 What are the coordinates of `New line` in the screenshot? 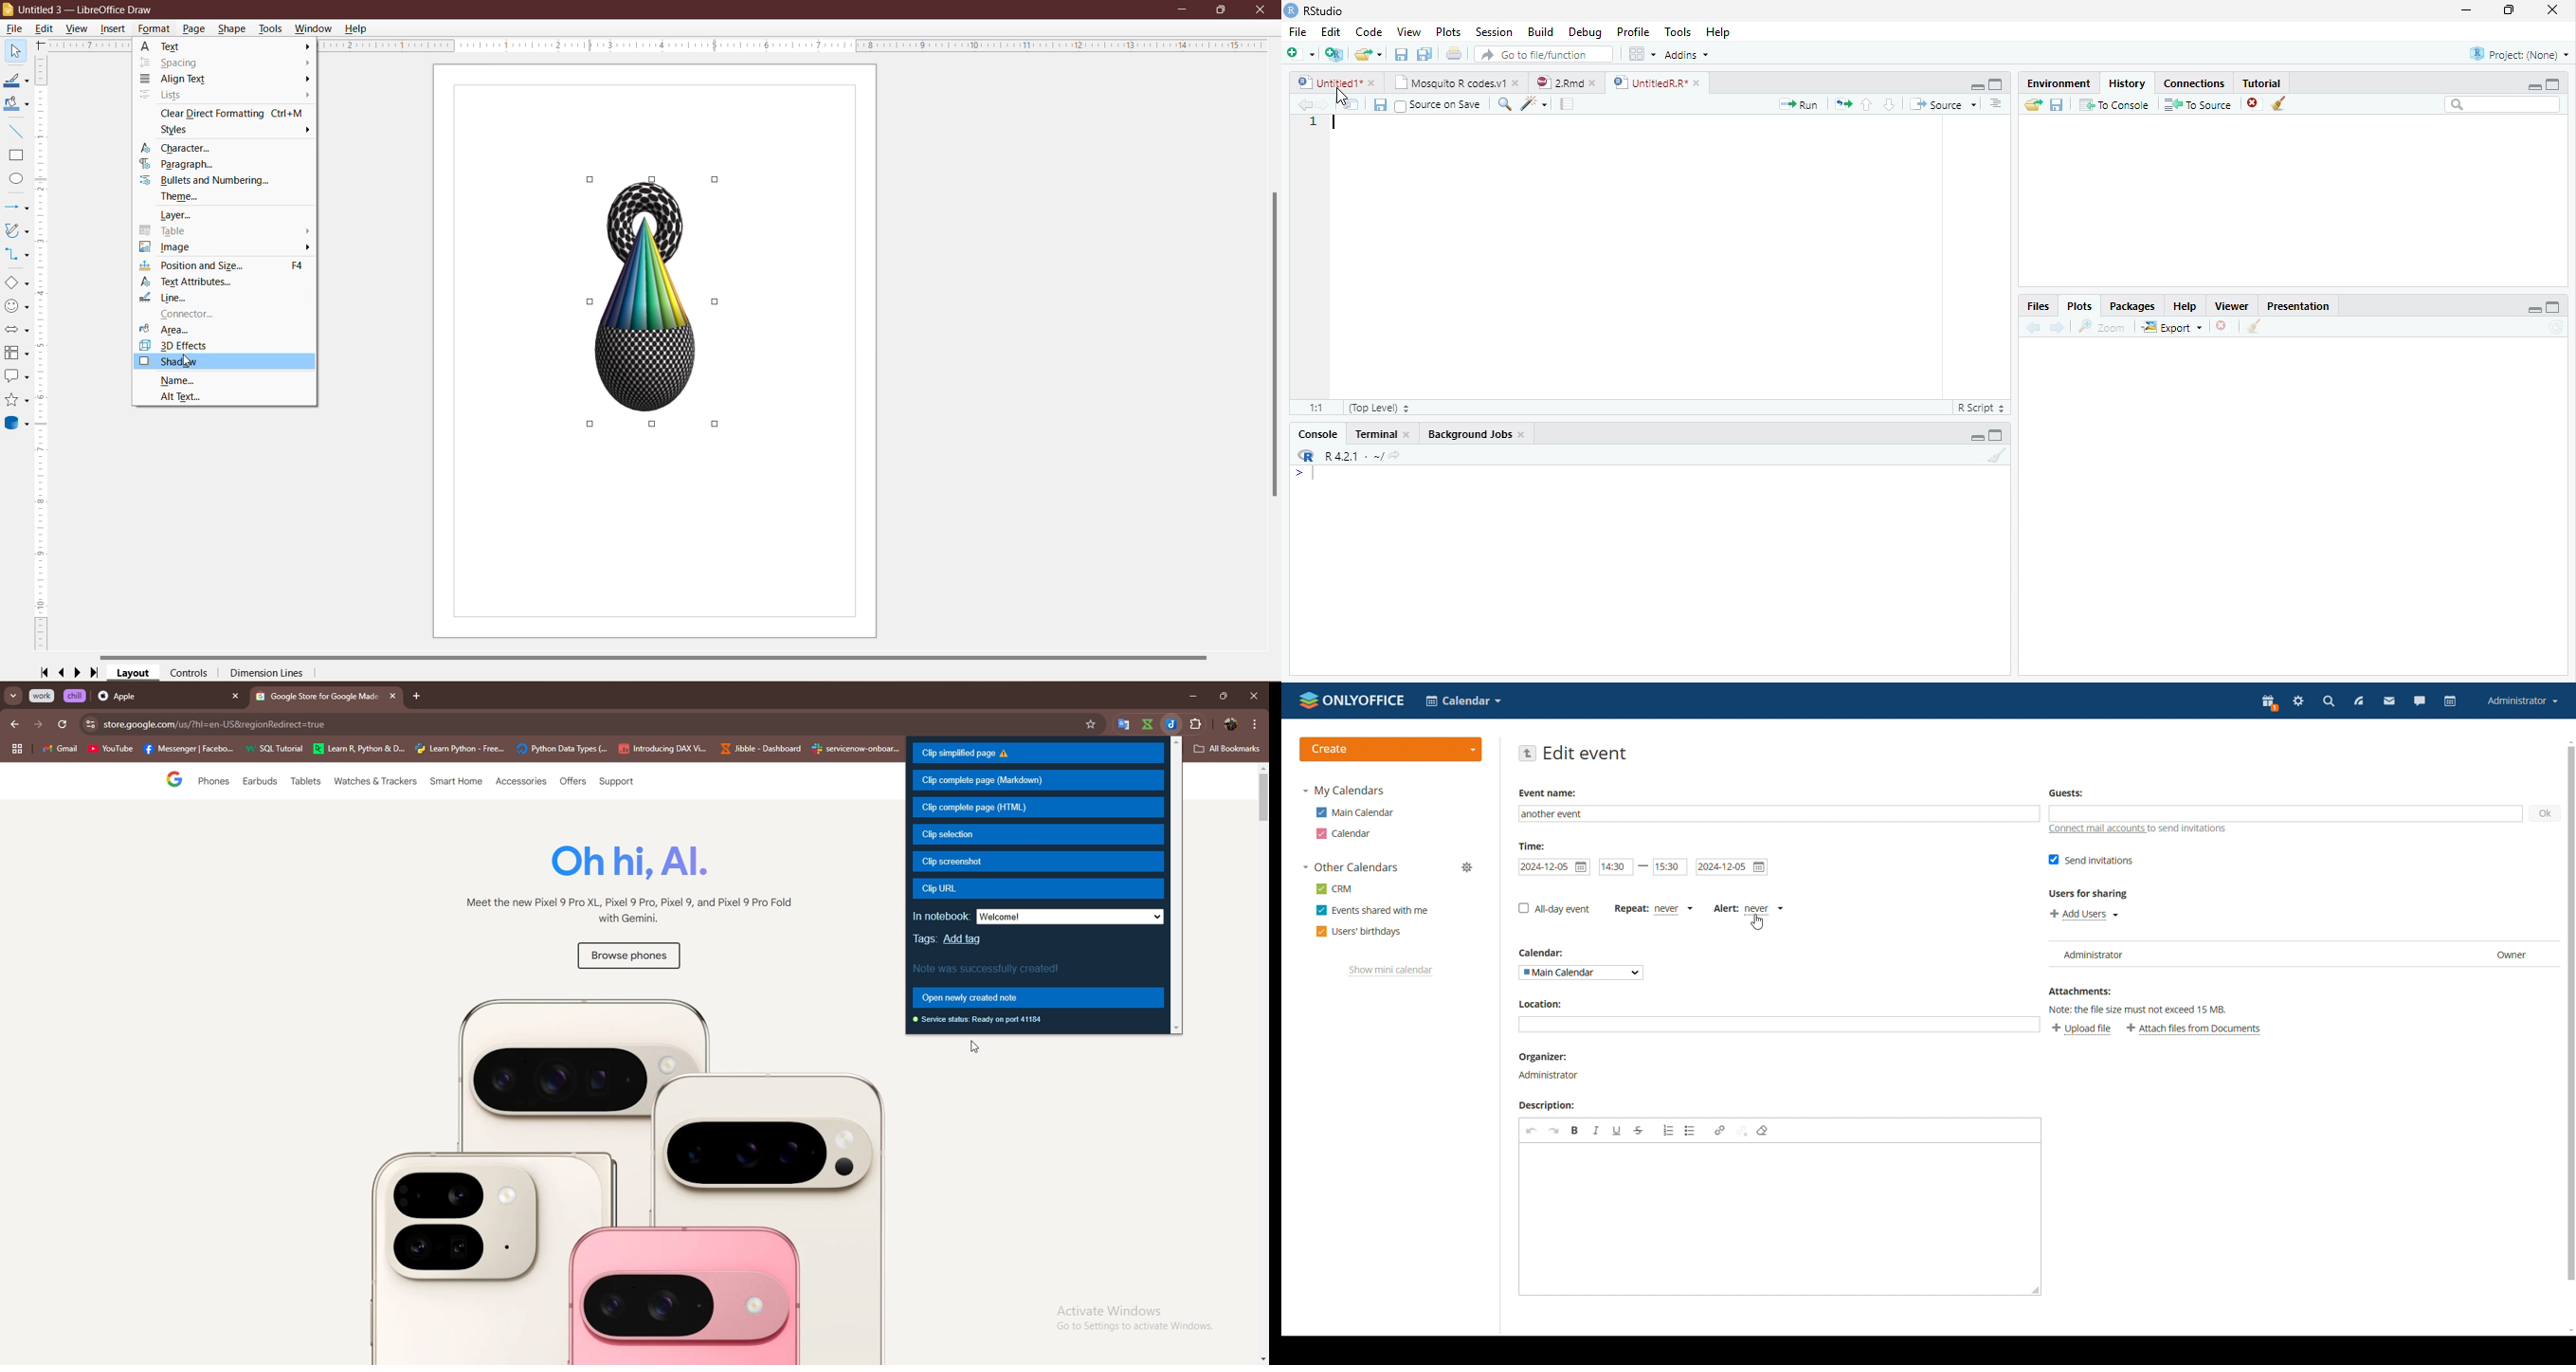 It's located at (1304, 474).